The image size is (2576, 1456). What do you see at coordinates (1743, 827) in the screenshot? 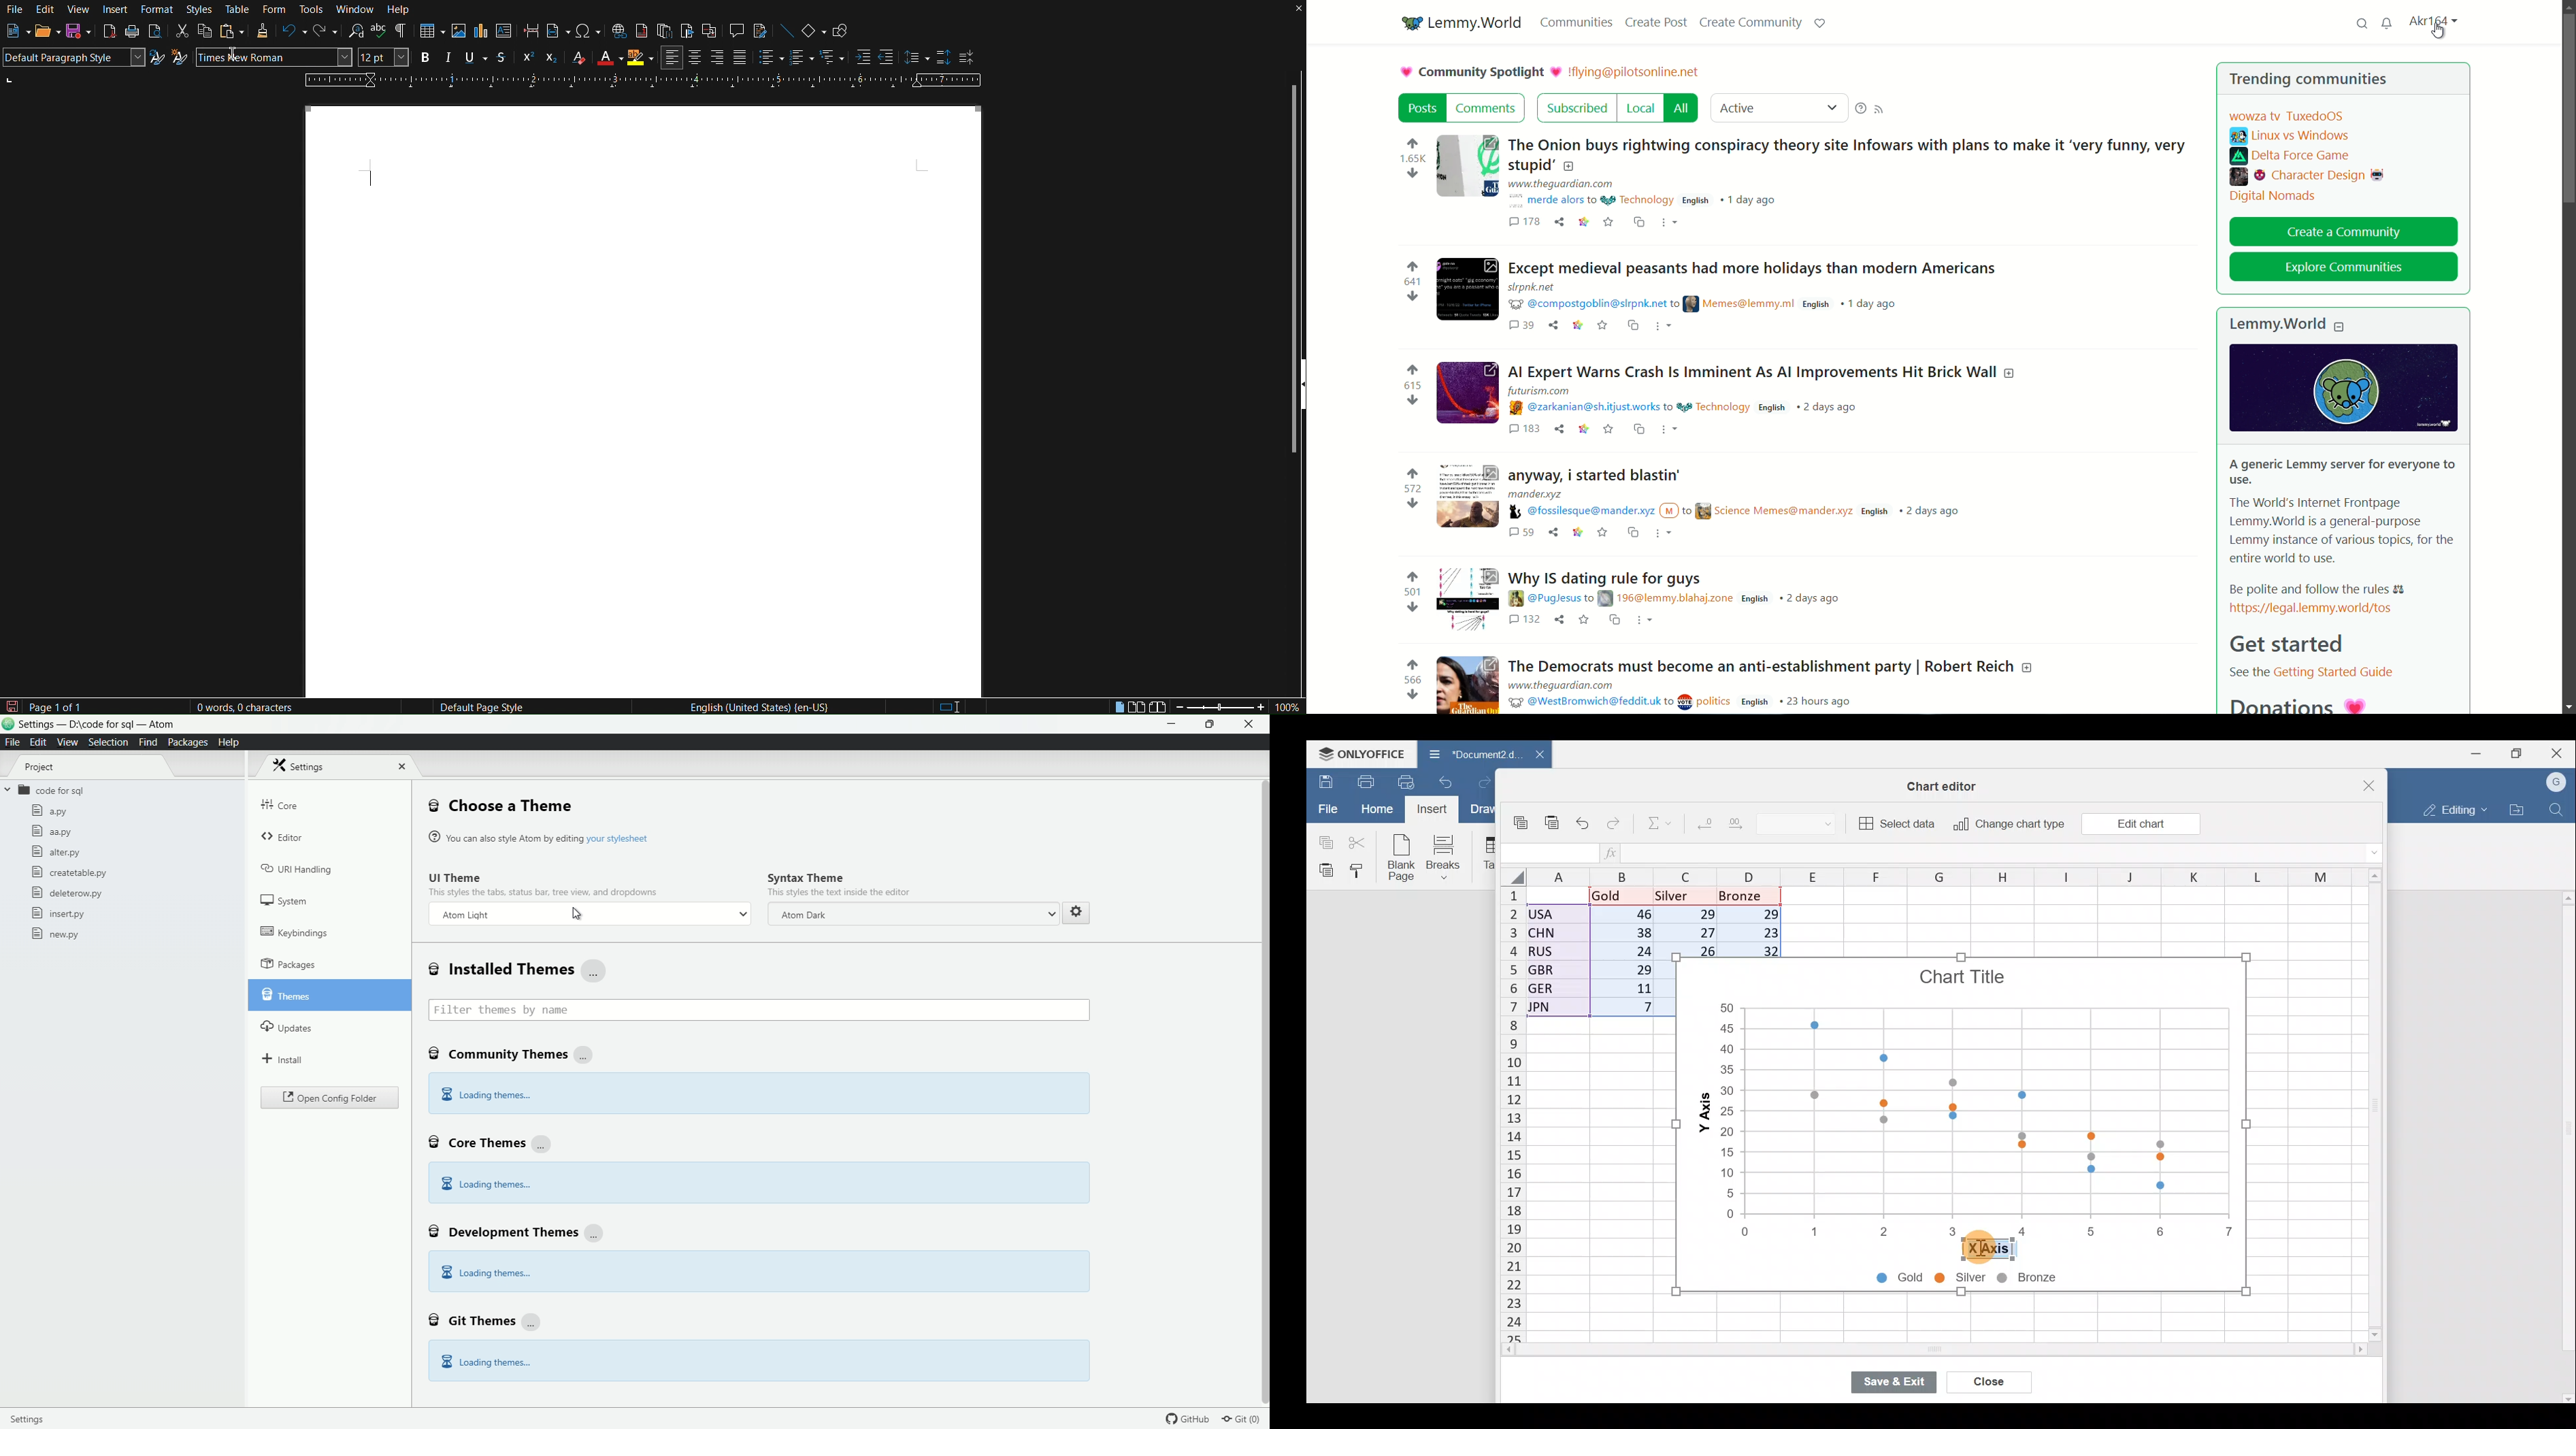
I see `Increase decimal` at bounding box center [1743, 827].